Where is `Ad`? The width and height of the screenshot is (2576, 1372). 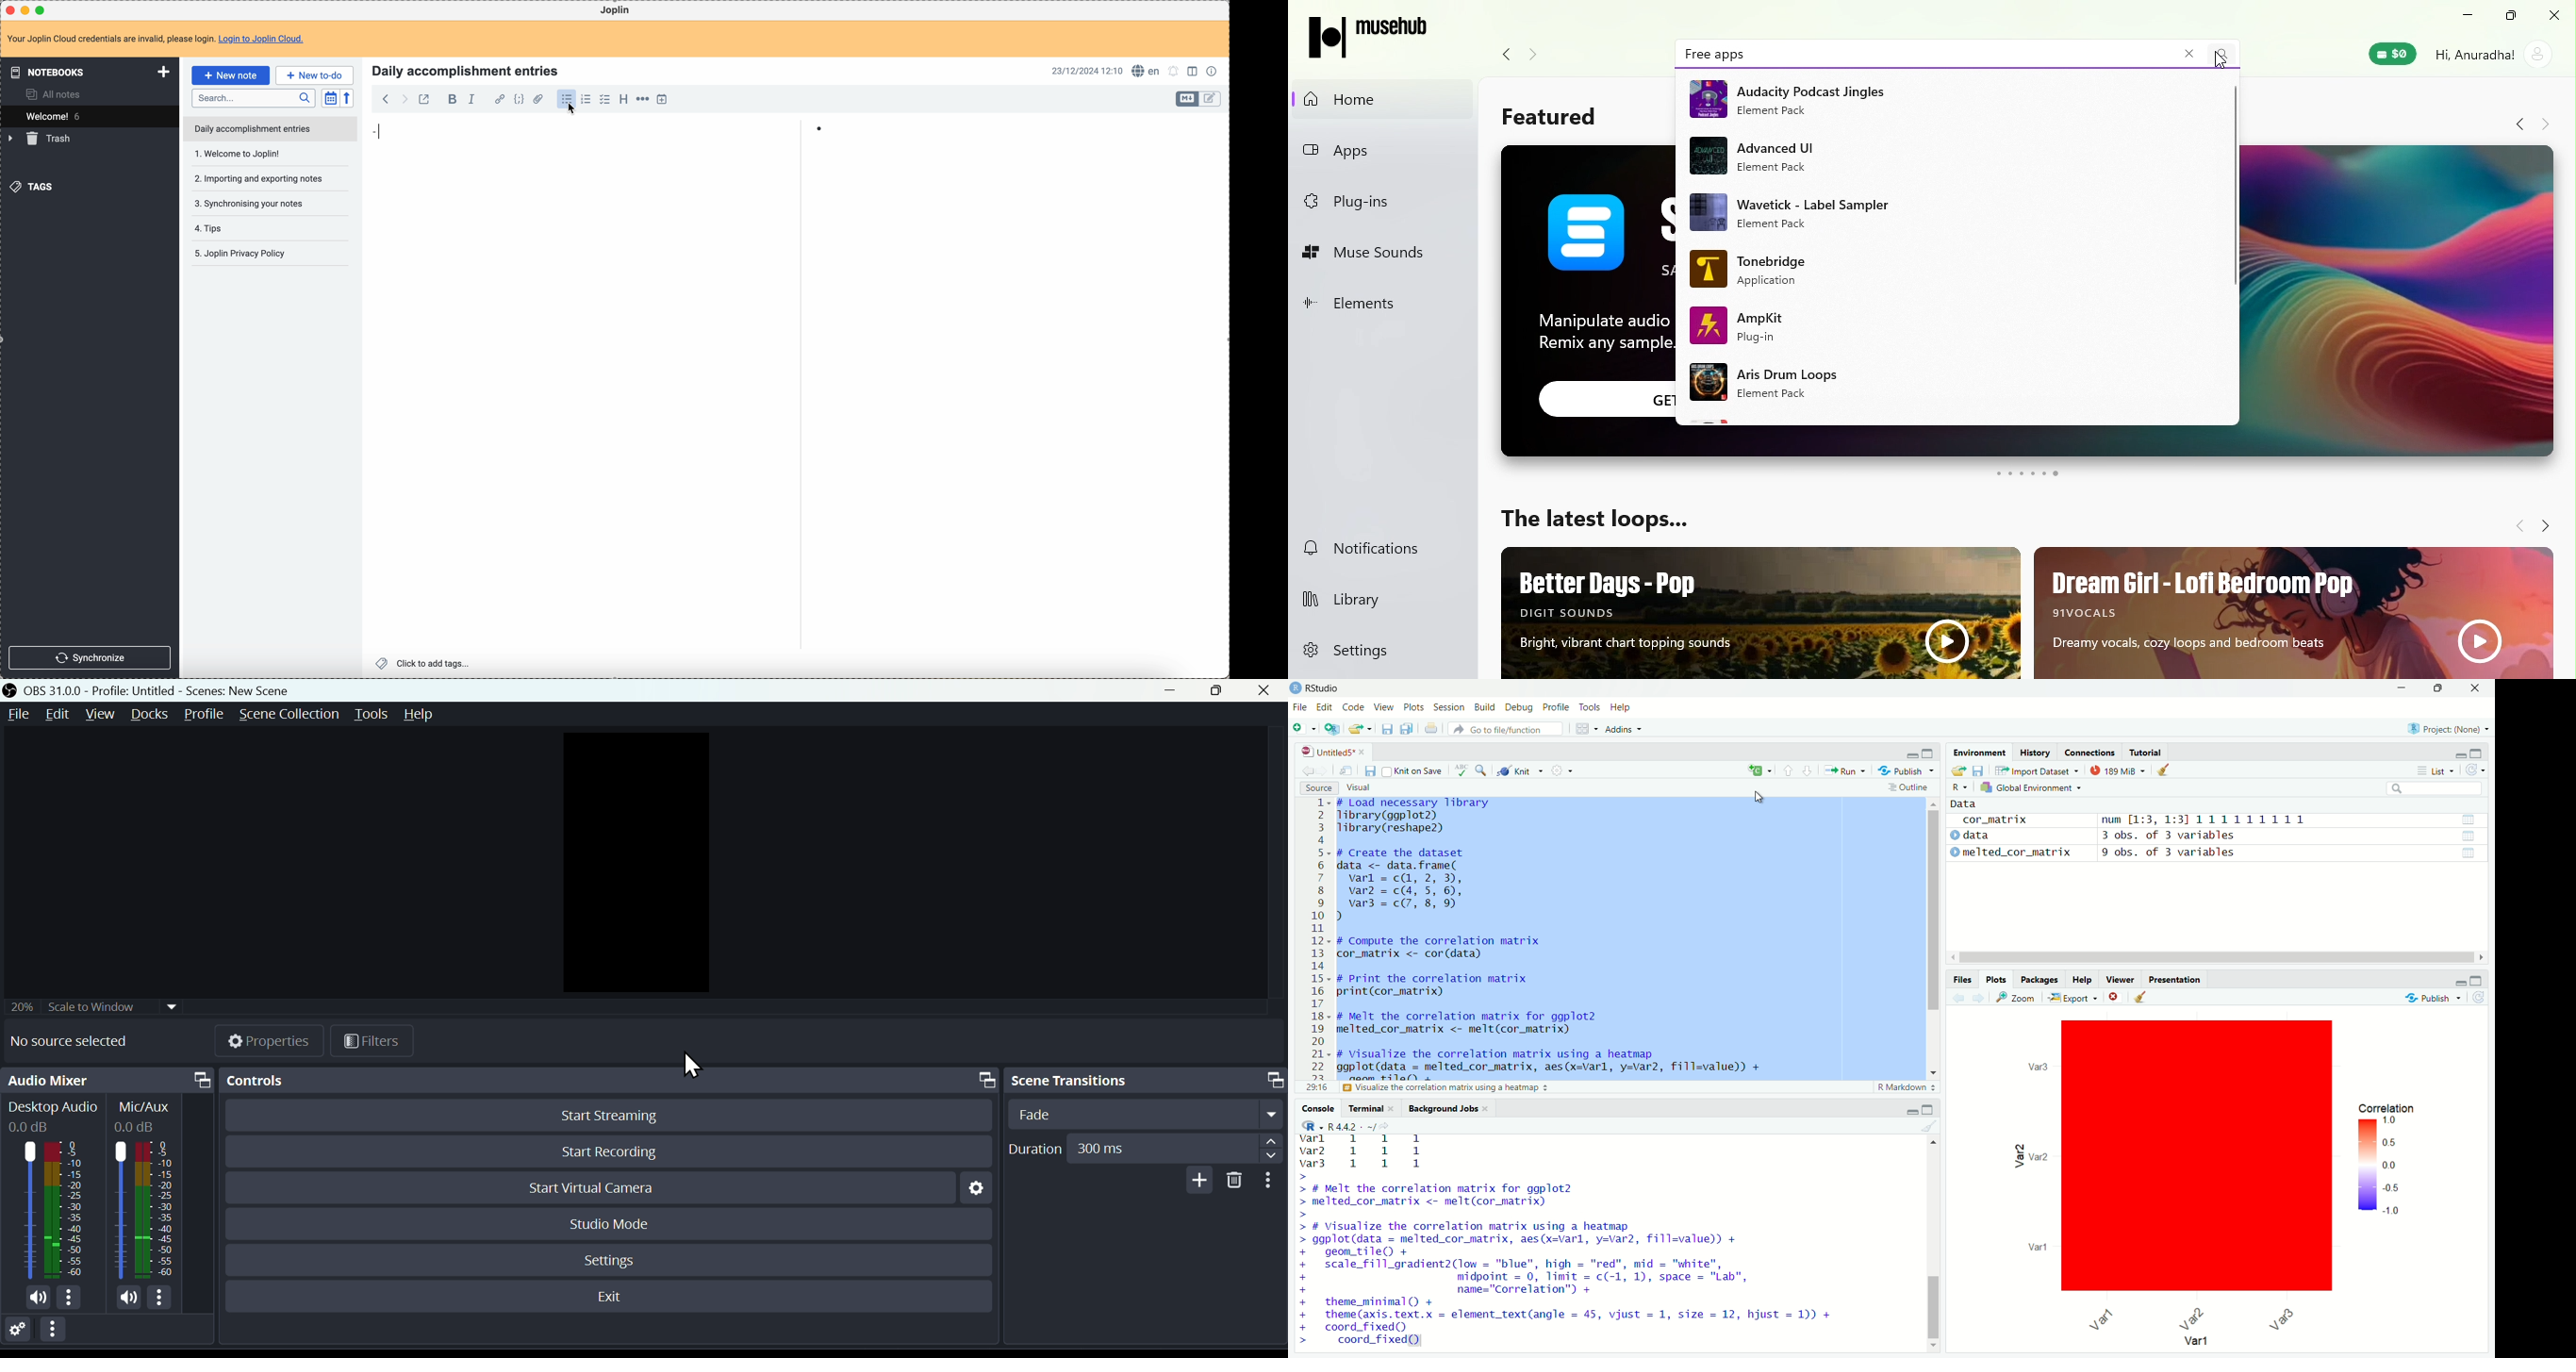
Ad is located at coordinates (2291, 610).